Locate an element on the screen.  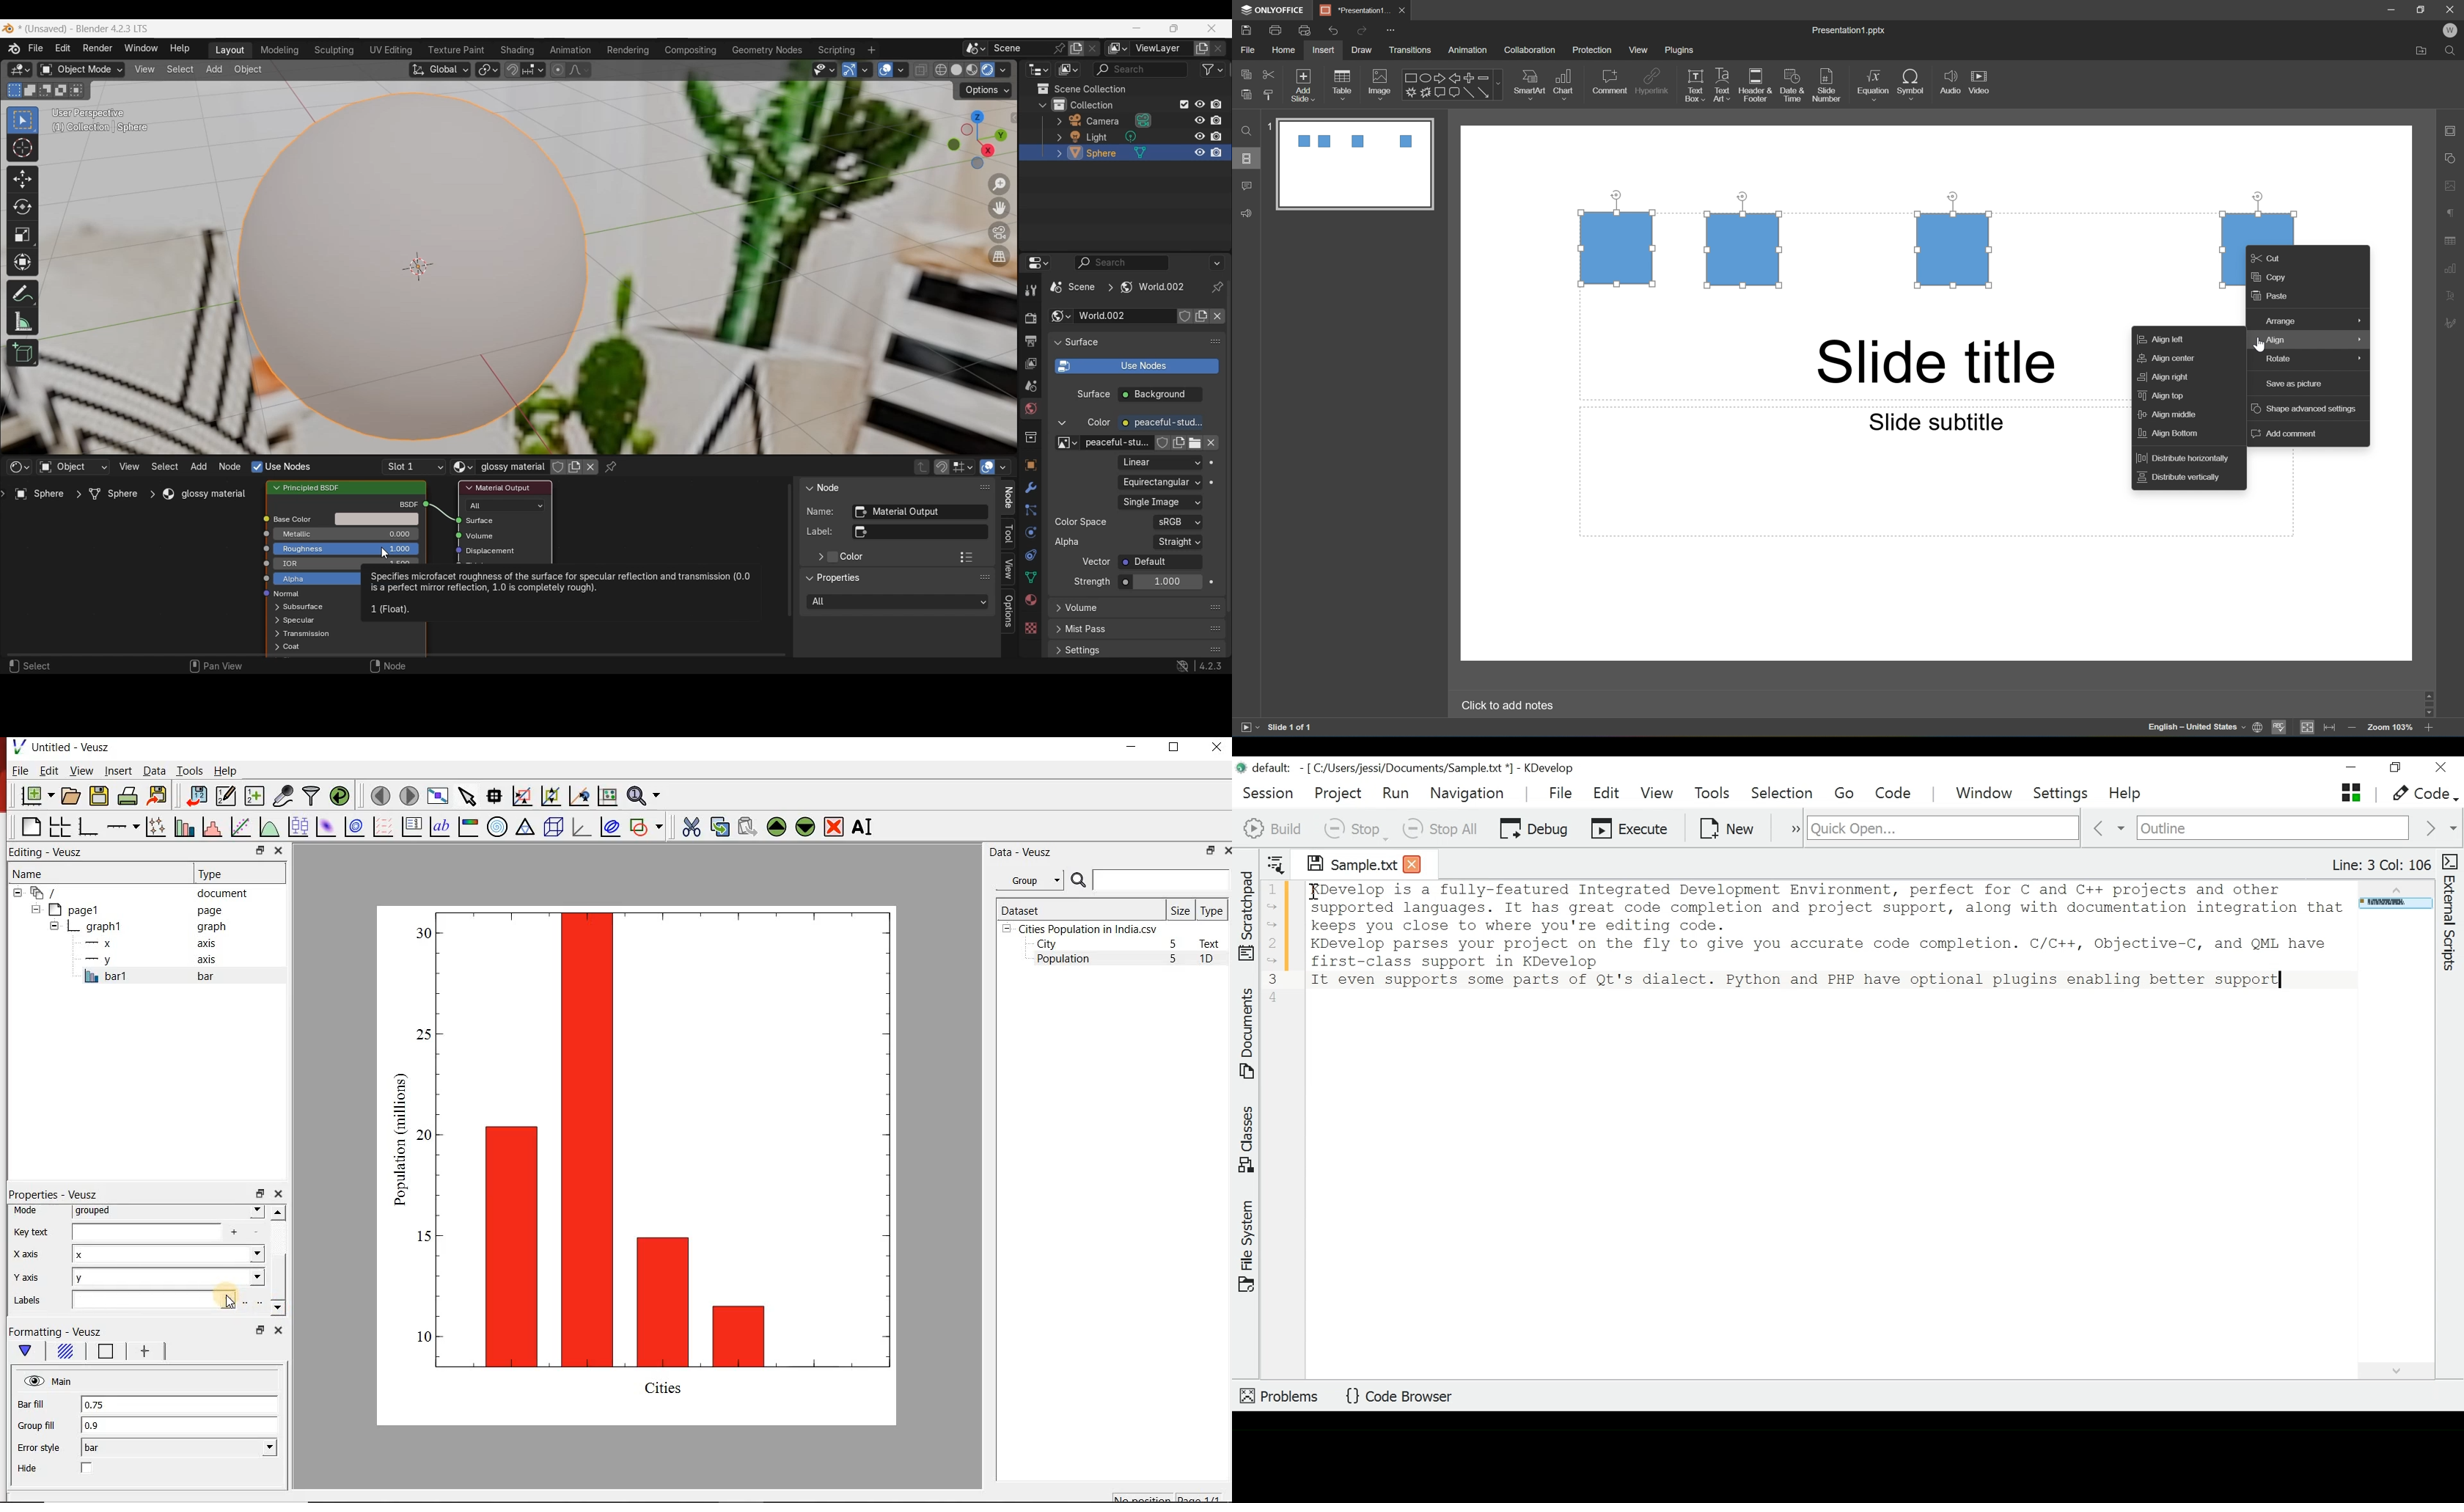
Glossy material is located at coordinates (512, 467).